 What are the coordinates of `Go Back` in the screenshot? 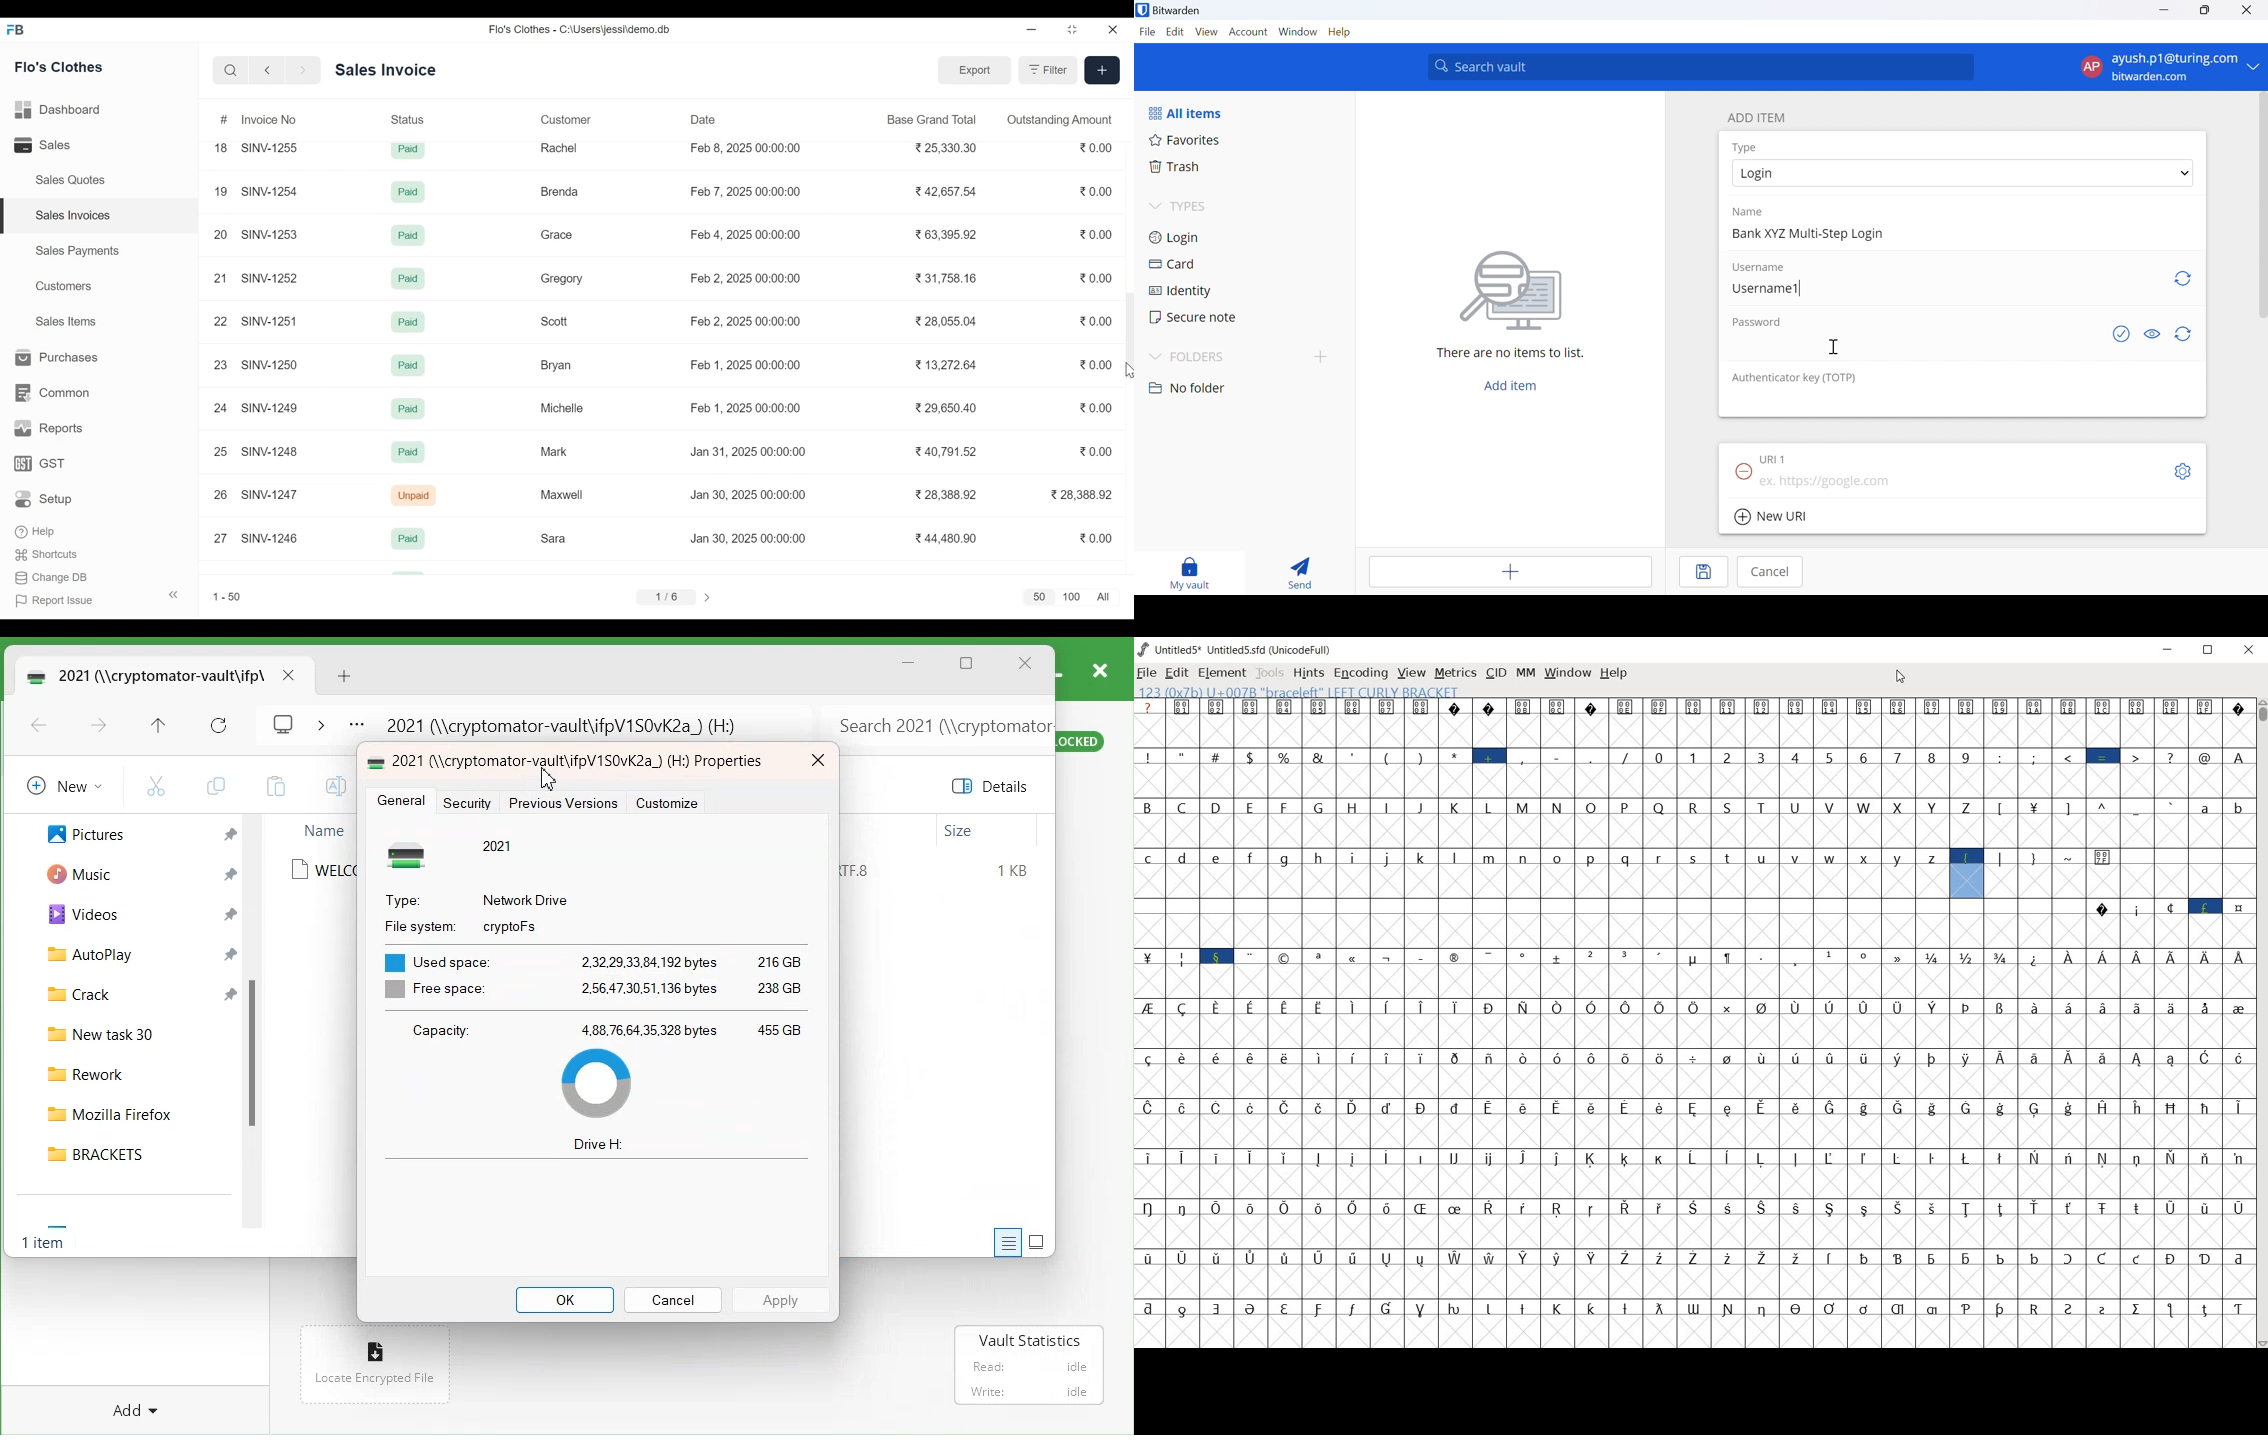 It's located at (39, 727).